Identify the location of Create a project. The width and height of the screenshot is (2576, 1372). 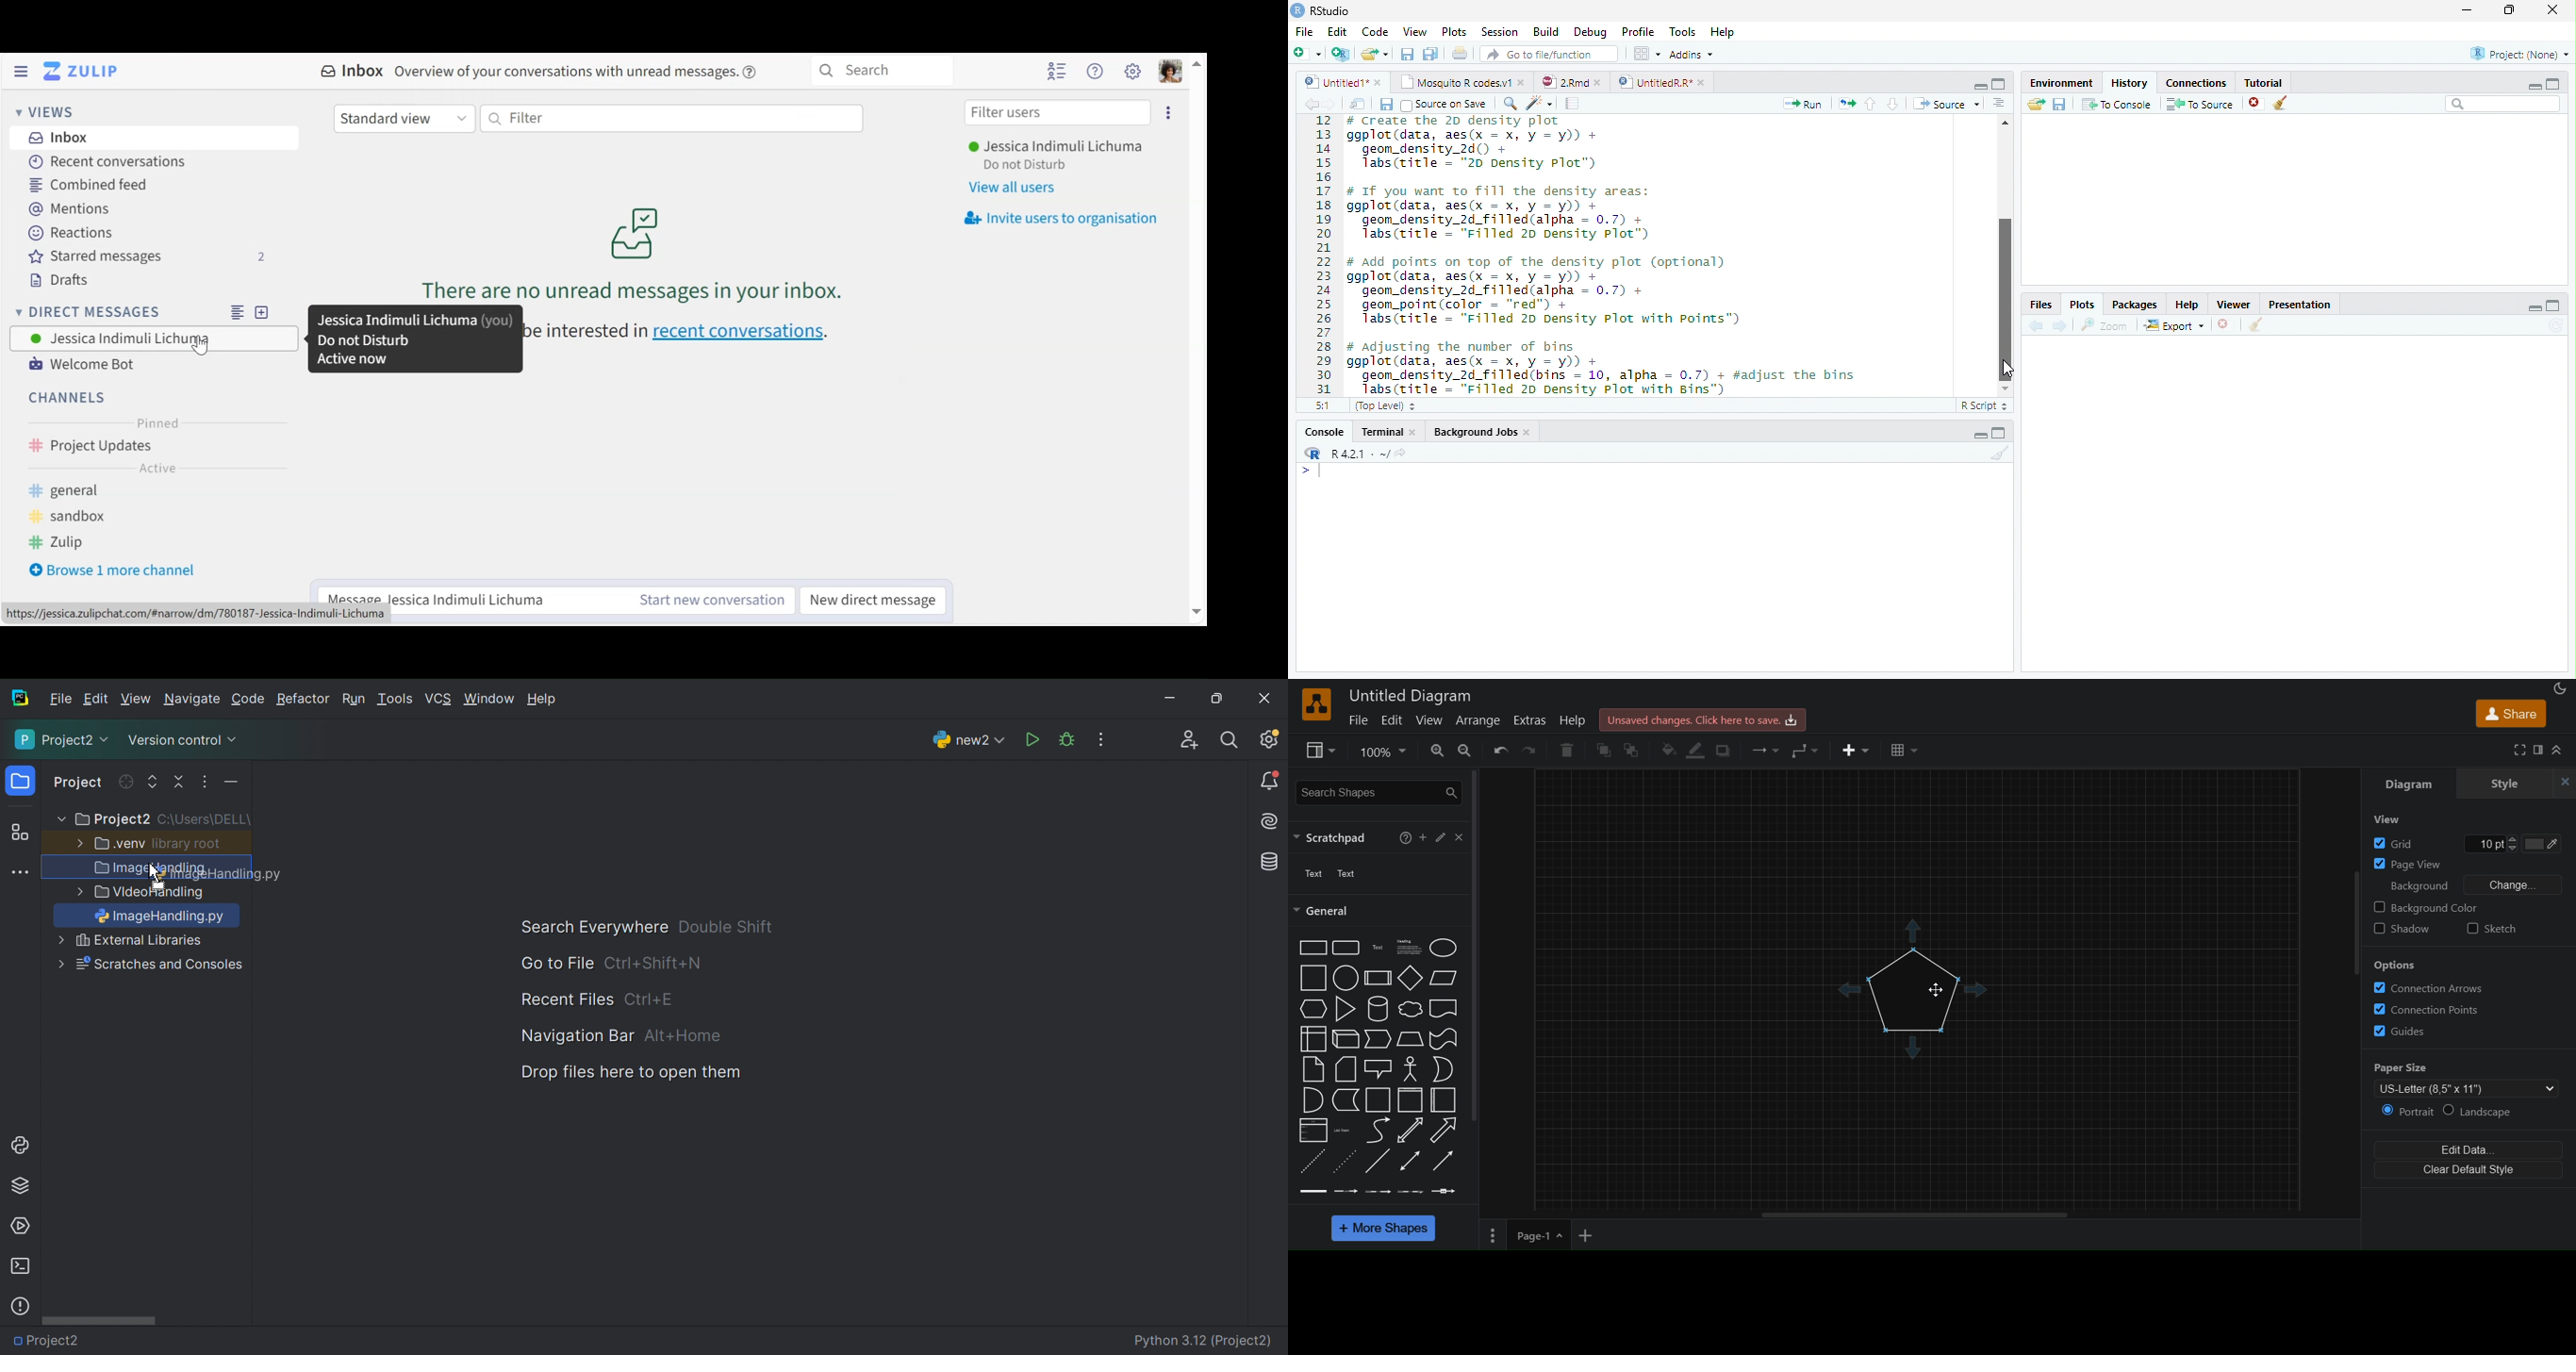
(1340, 54).